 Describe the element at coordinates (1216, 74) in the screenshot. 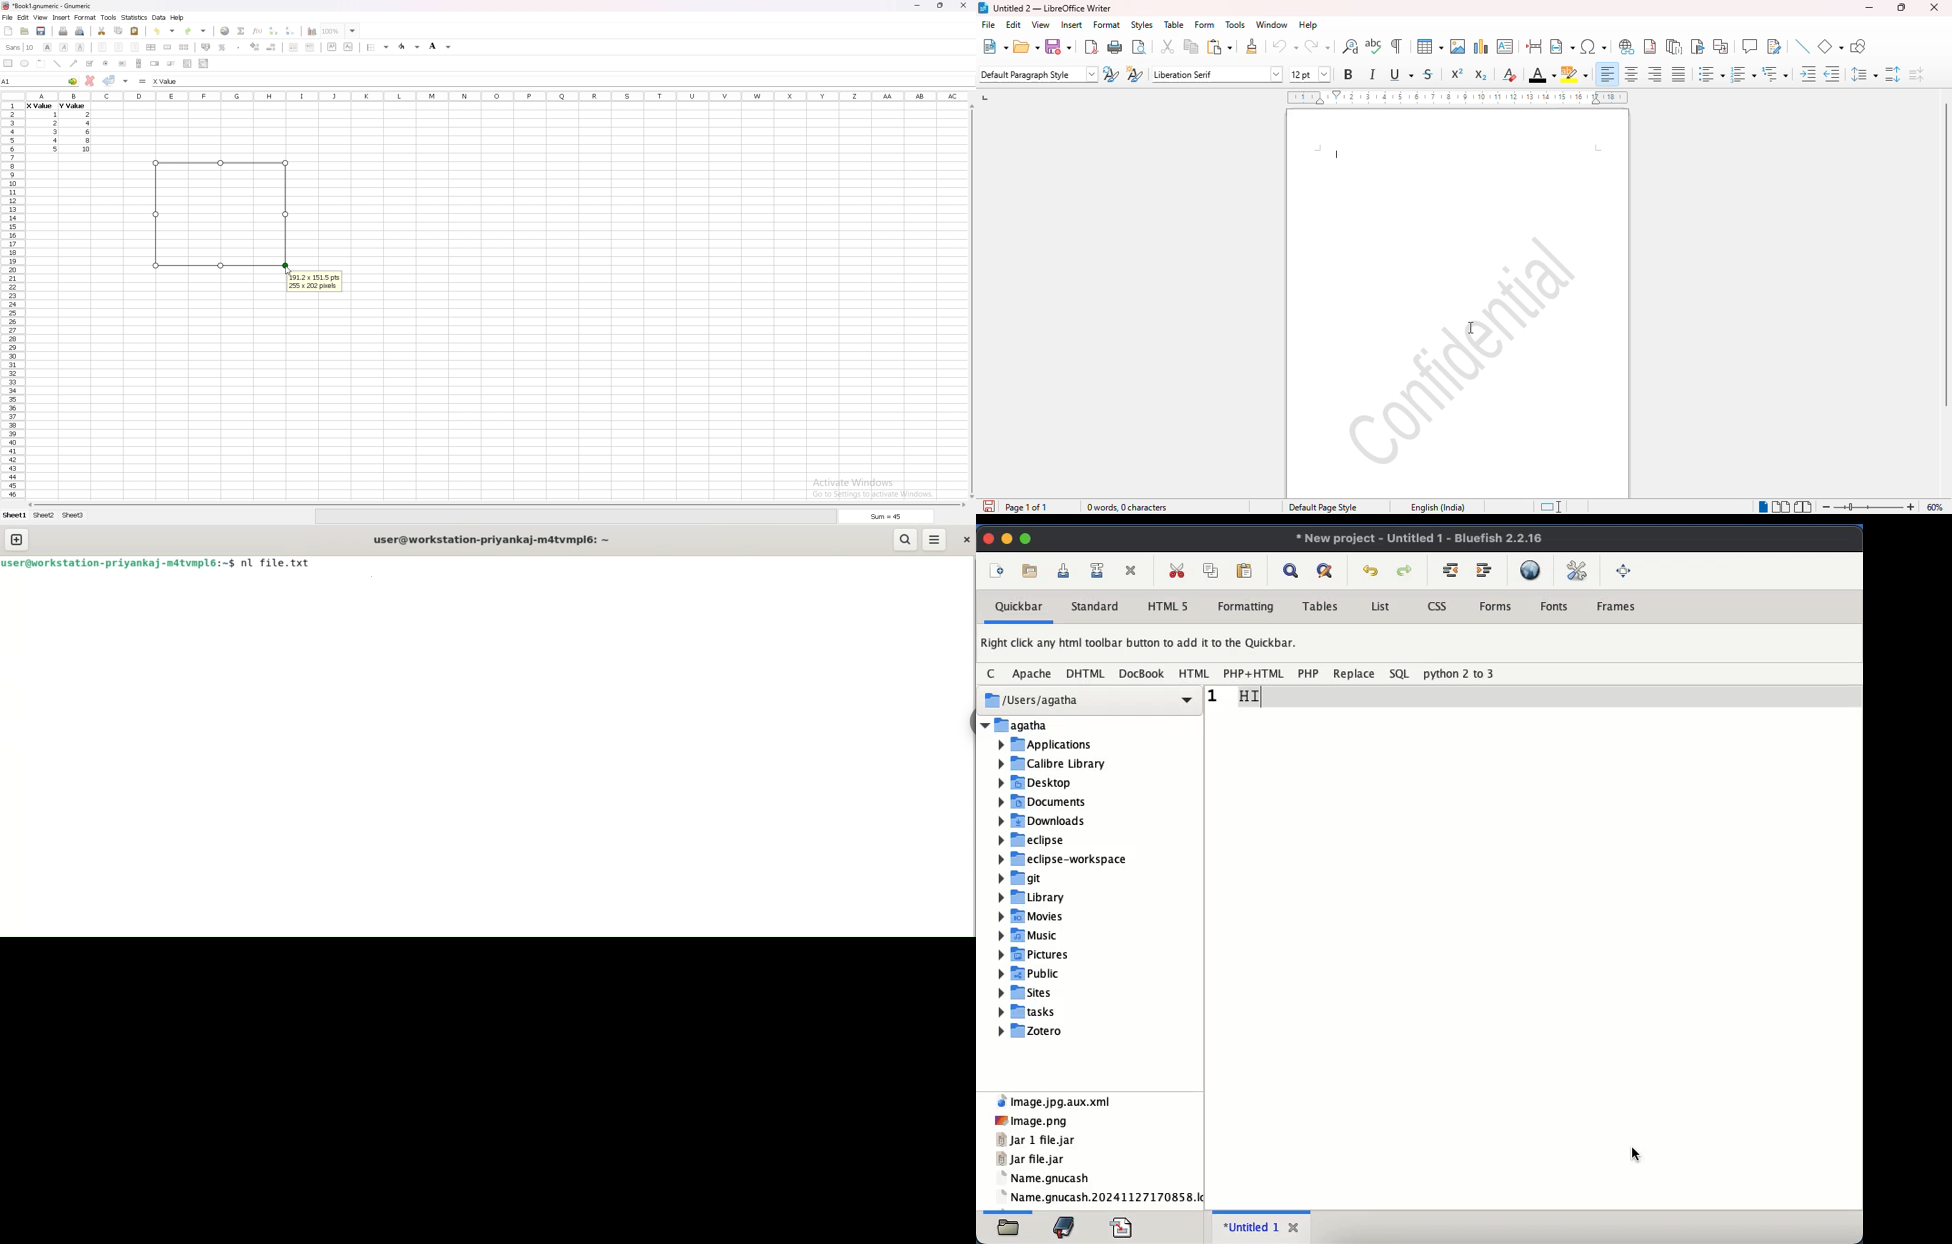

I see `font name` at that location.